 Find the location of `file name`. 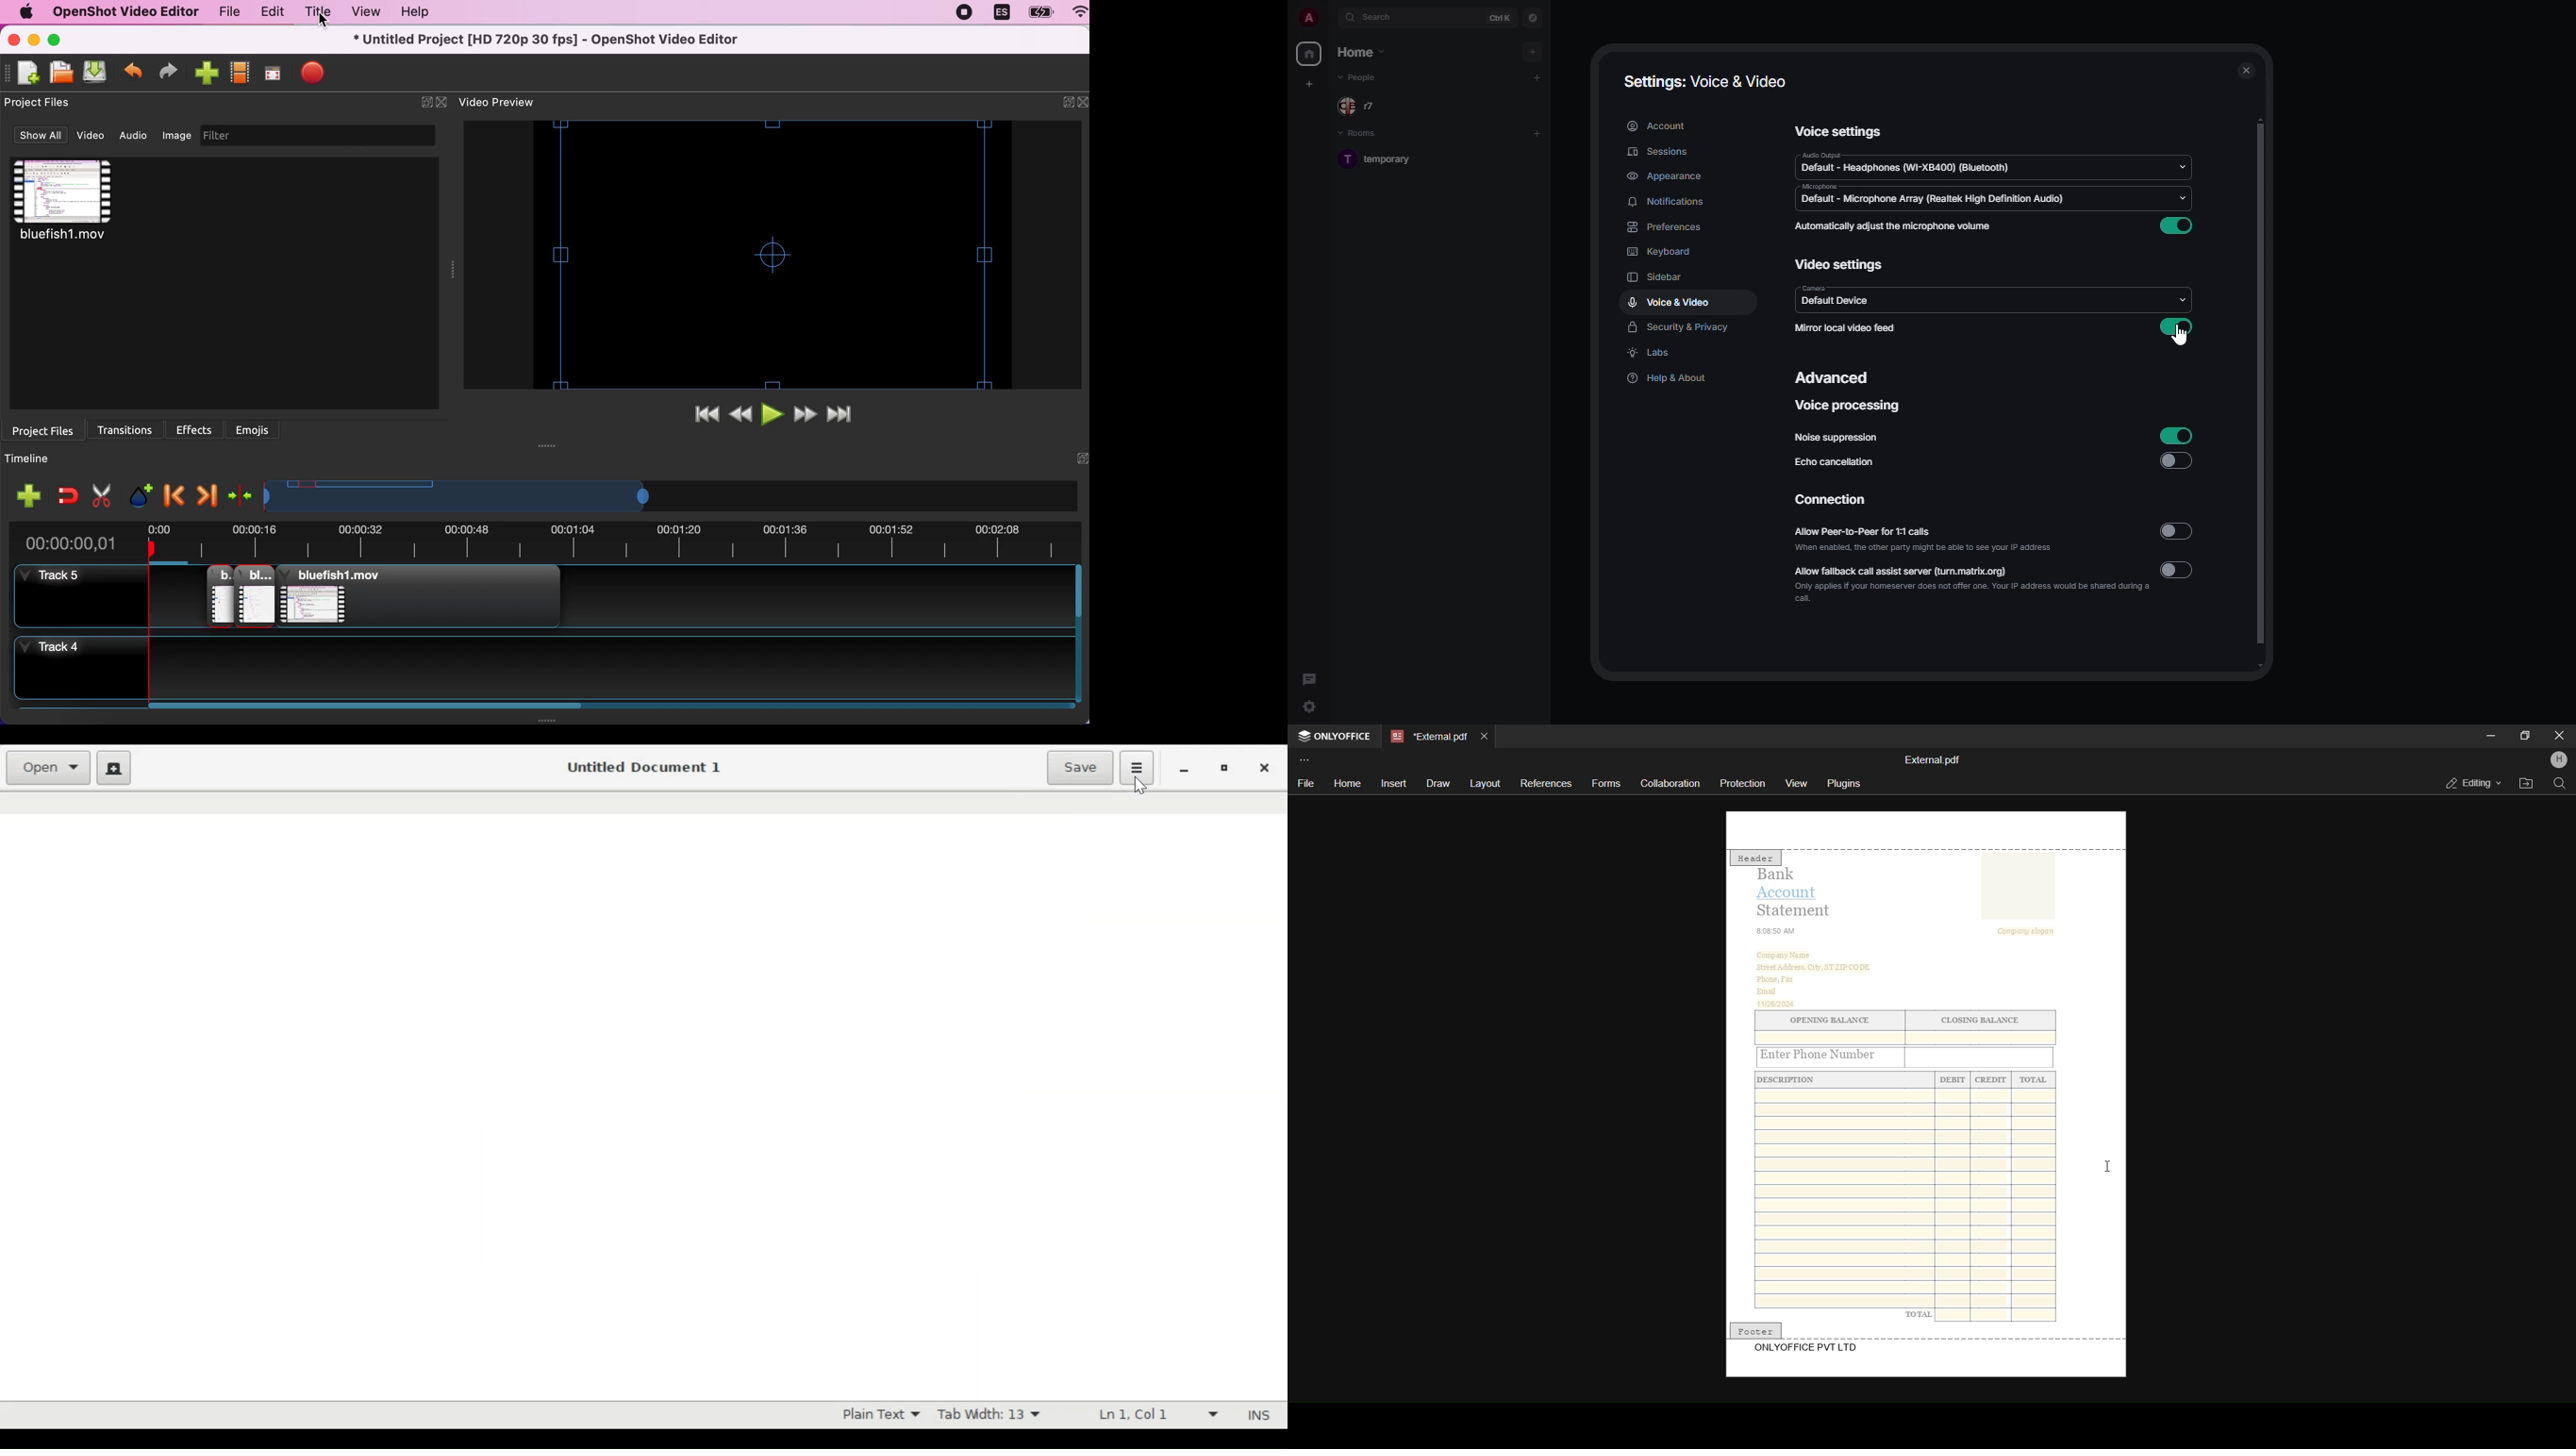

file name is located at coordinates (1932, 759).